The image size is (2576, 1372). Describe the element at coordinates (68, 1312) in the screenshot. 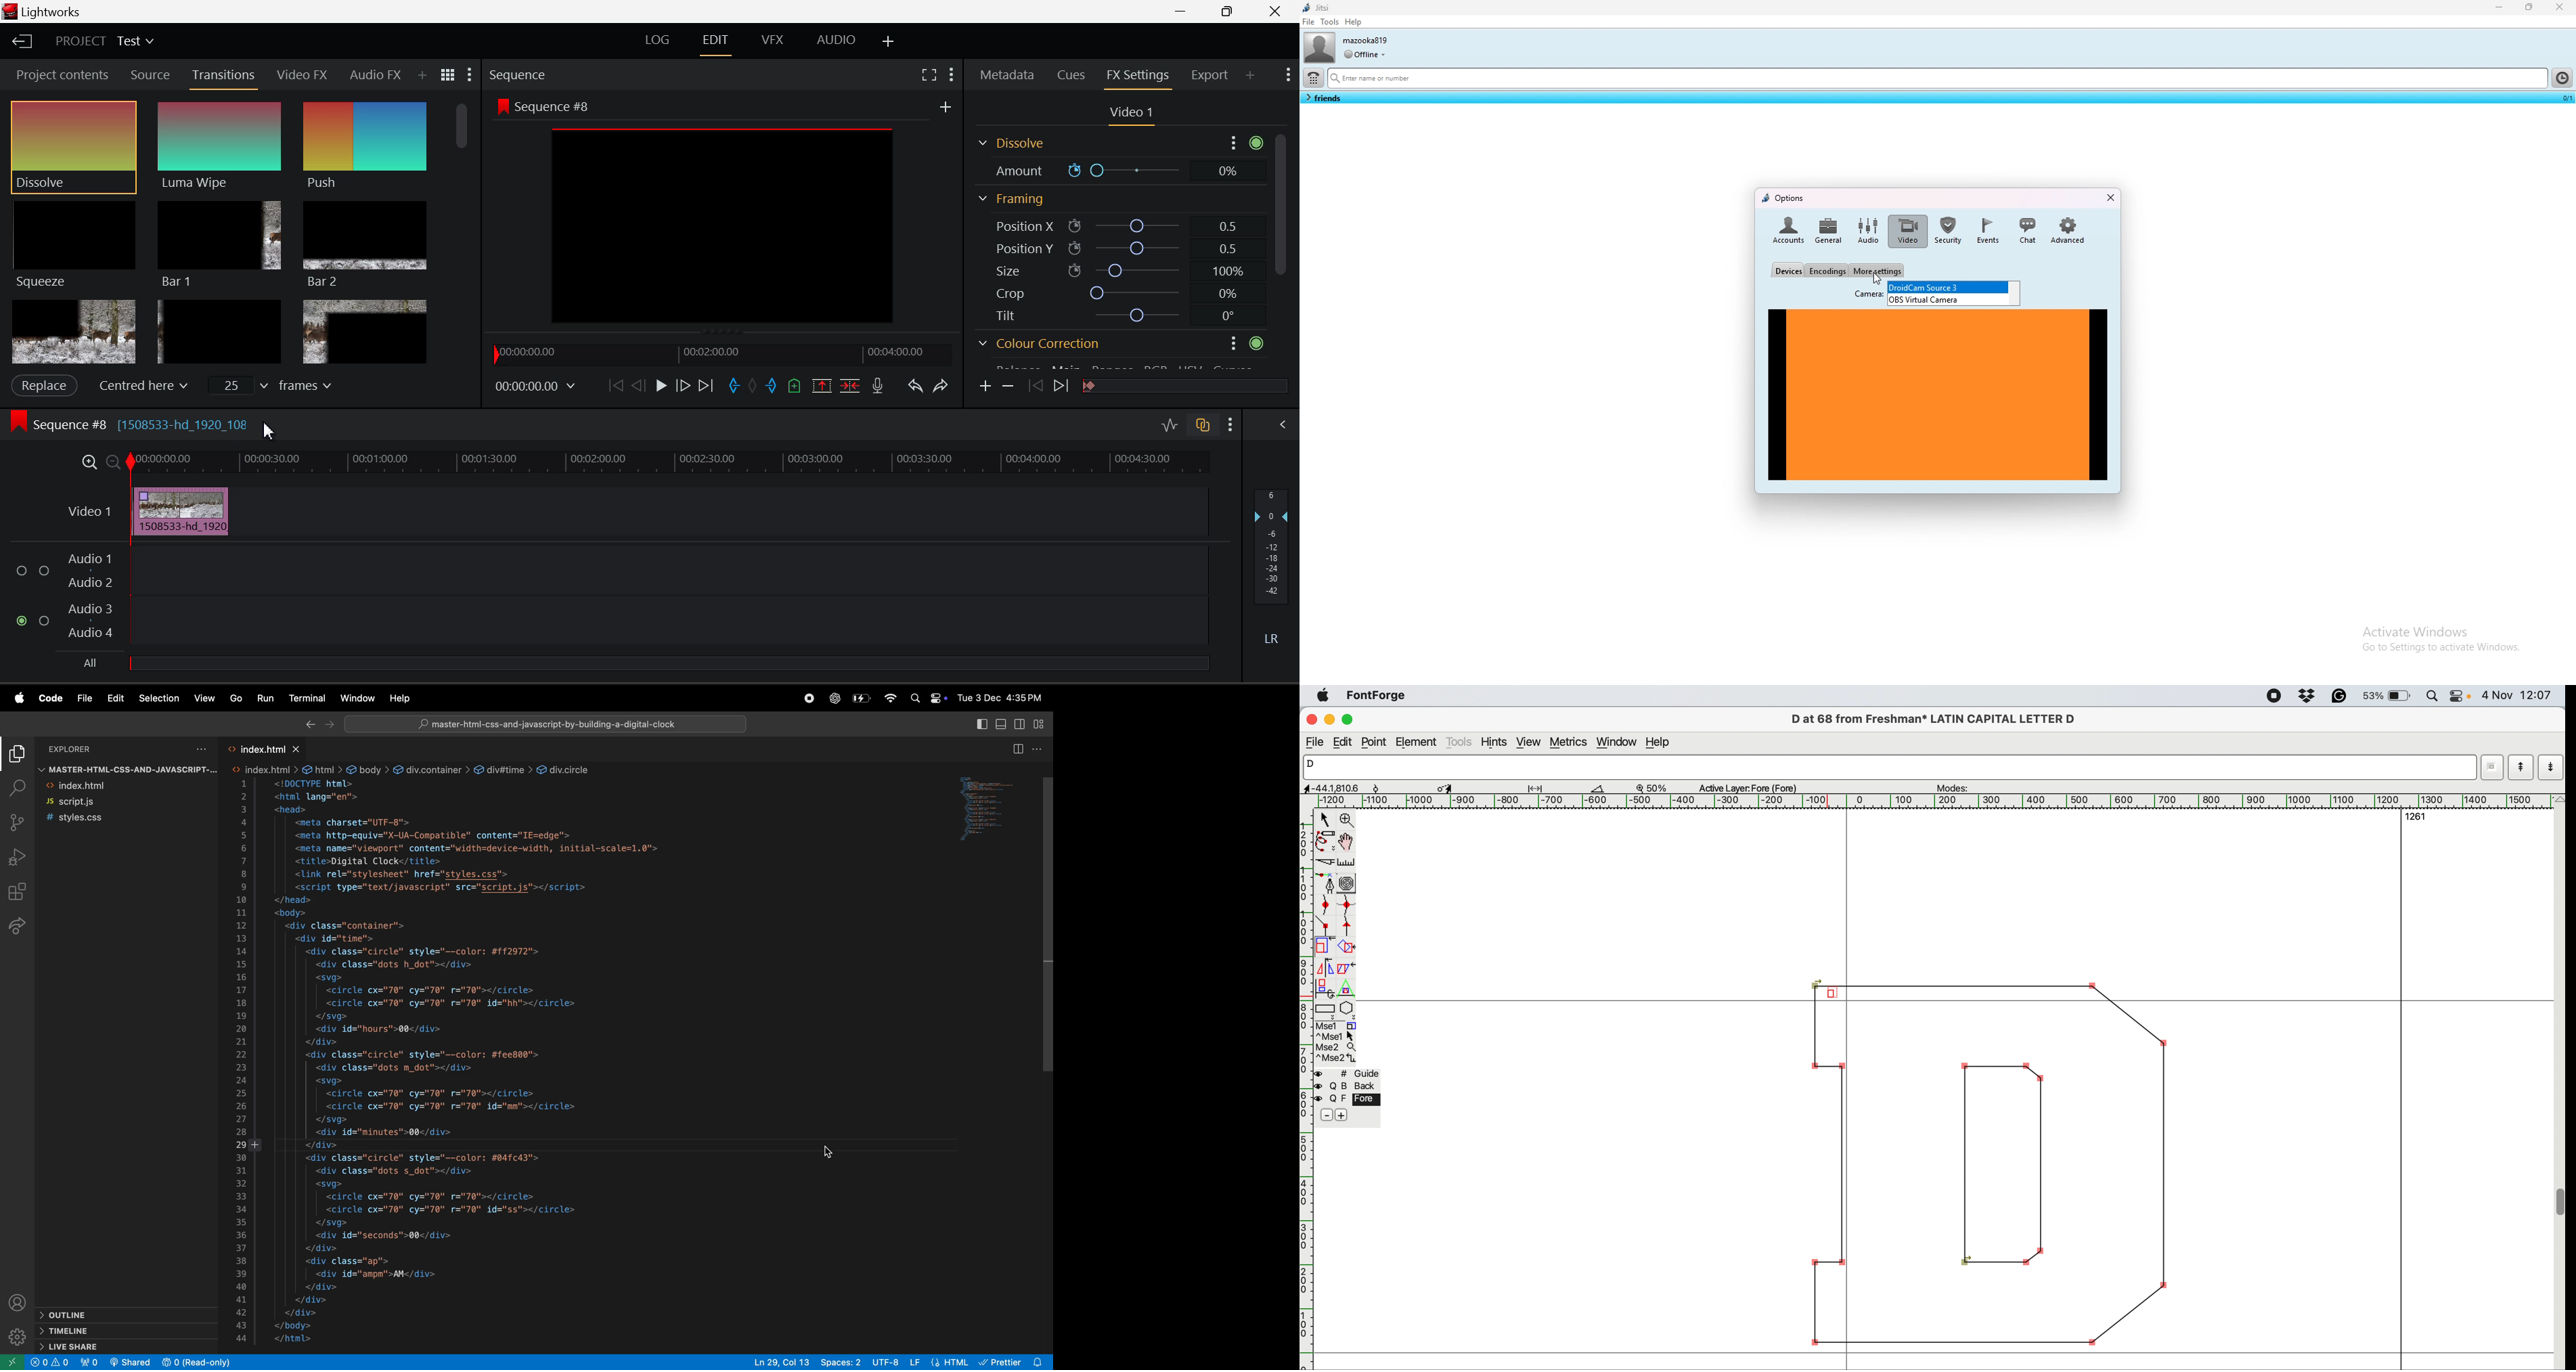

I see `outline` at that location.